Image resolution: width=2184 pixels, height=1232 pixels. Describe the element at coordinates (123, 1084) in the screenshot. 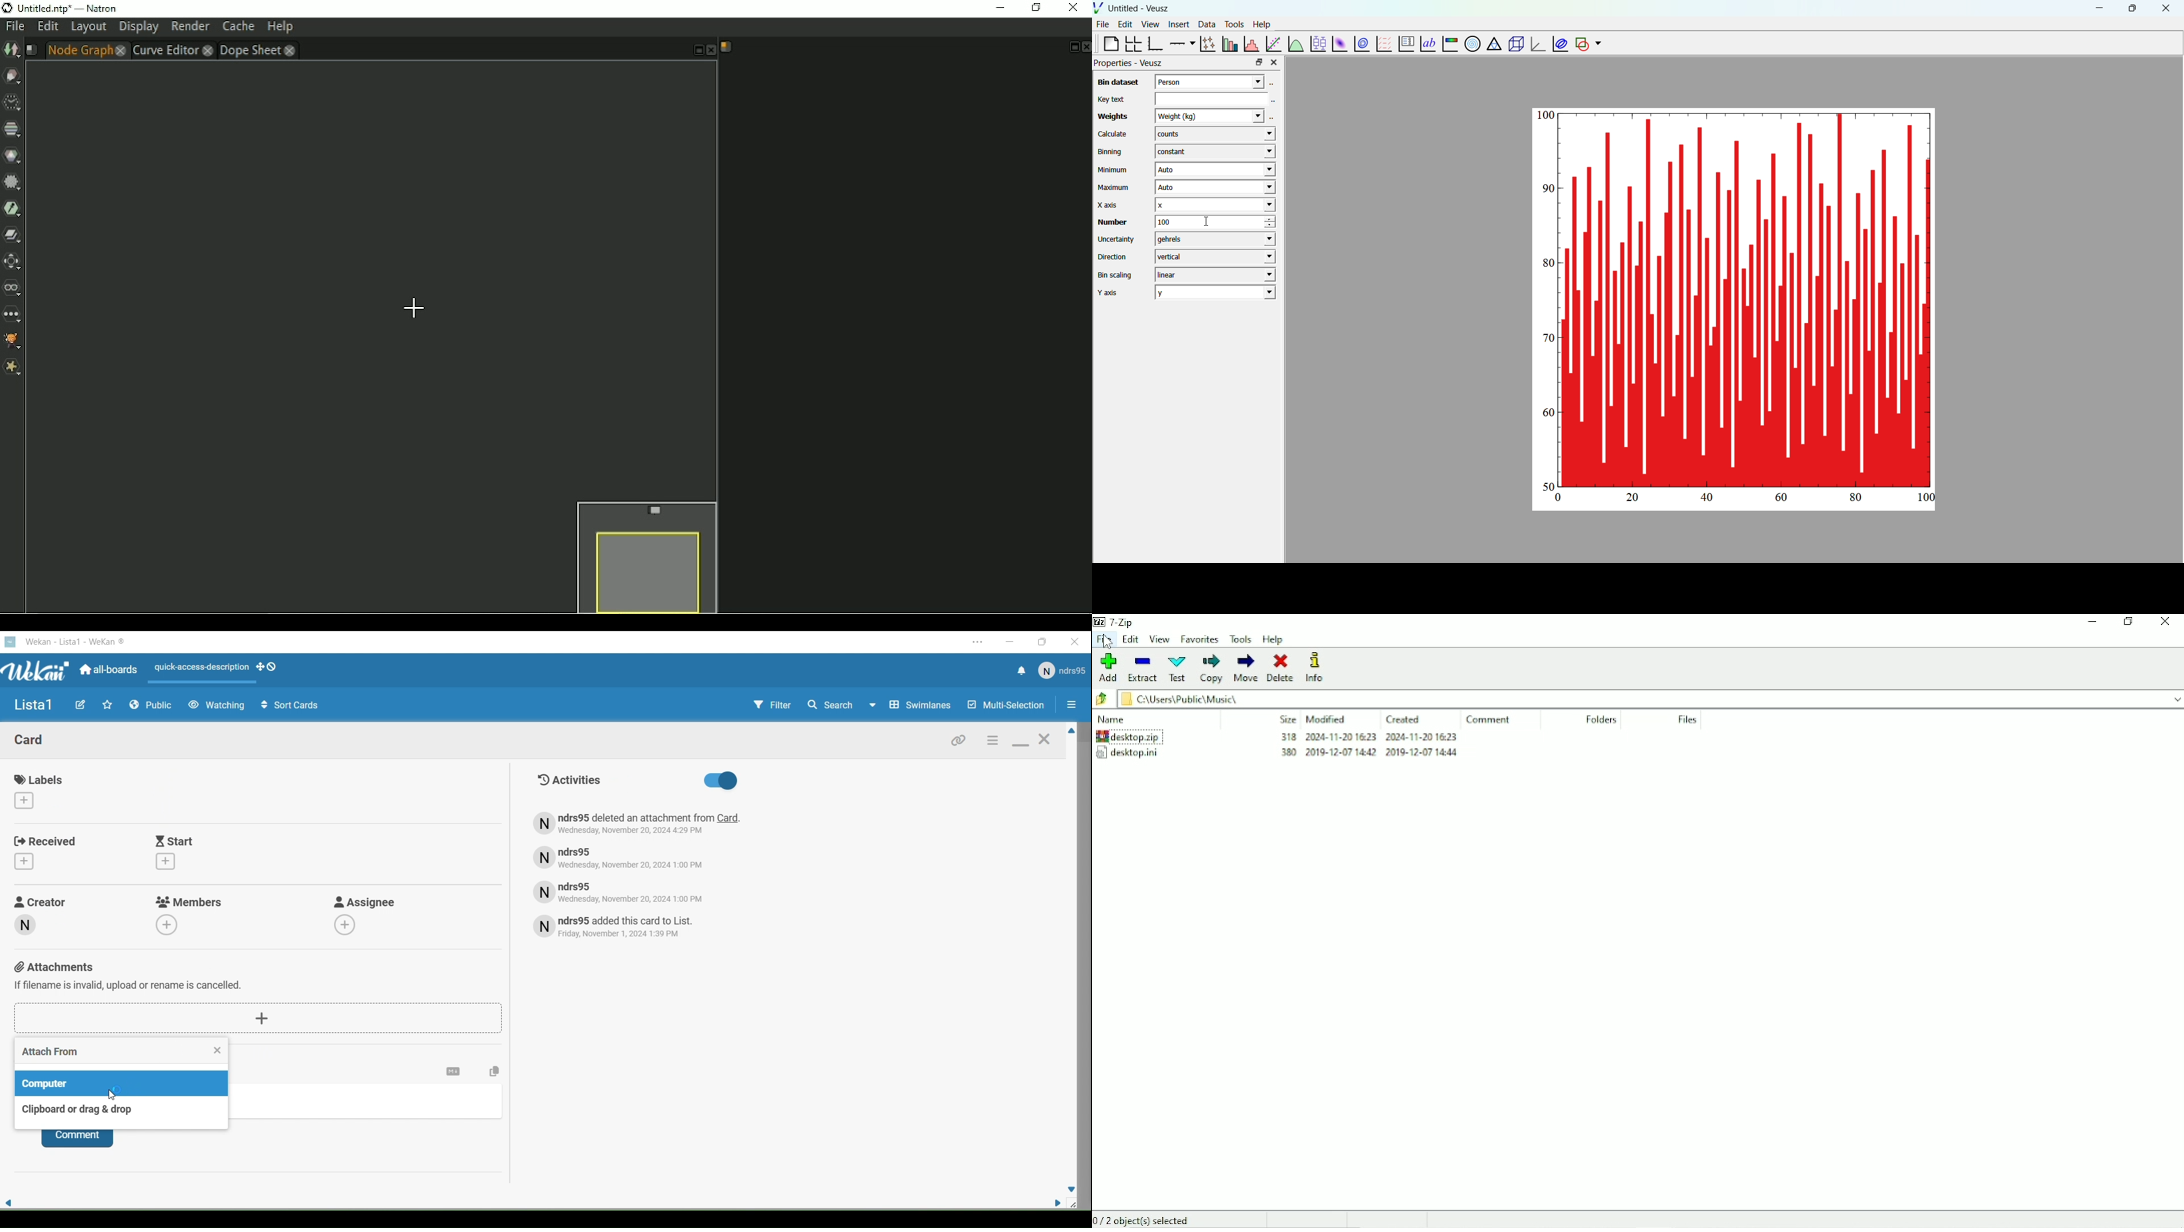

I see `Computer` at that location.